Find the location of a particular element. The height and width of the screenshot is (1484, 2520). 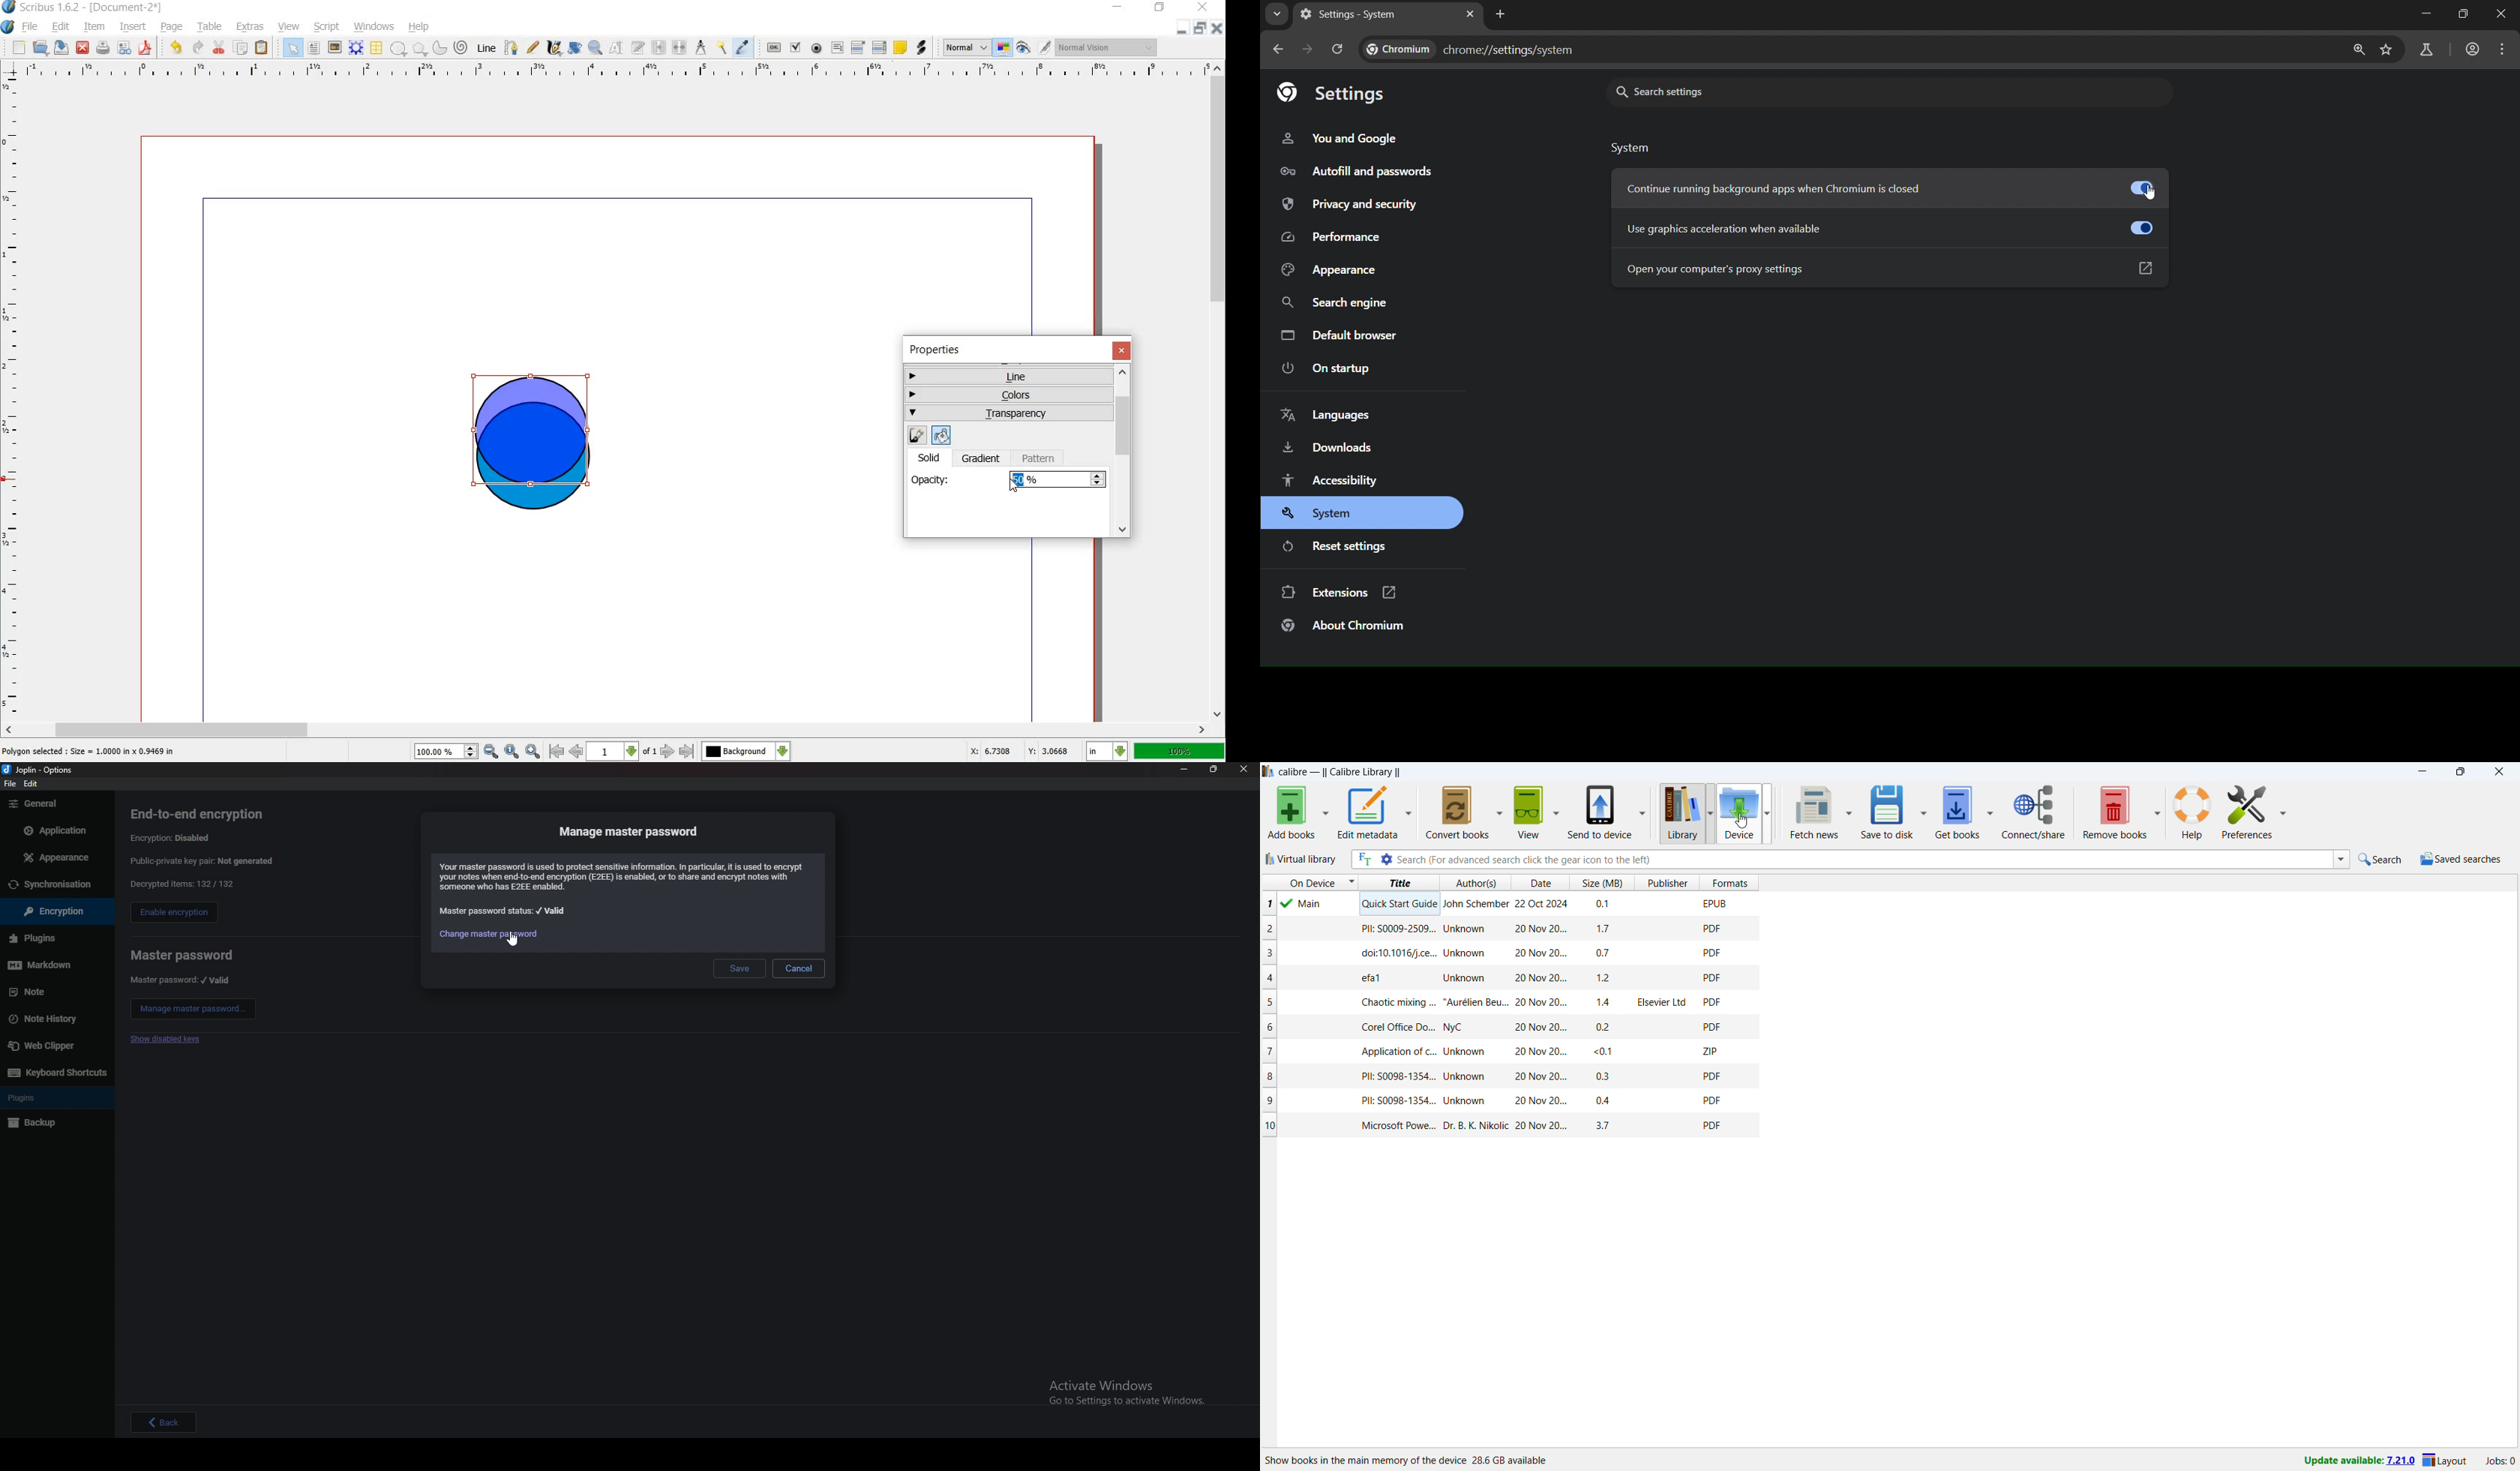

saved searches is located at coordinates (2460, 859).